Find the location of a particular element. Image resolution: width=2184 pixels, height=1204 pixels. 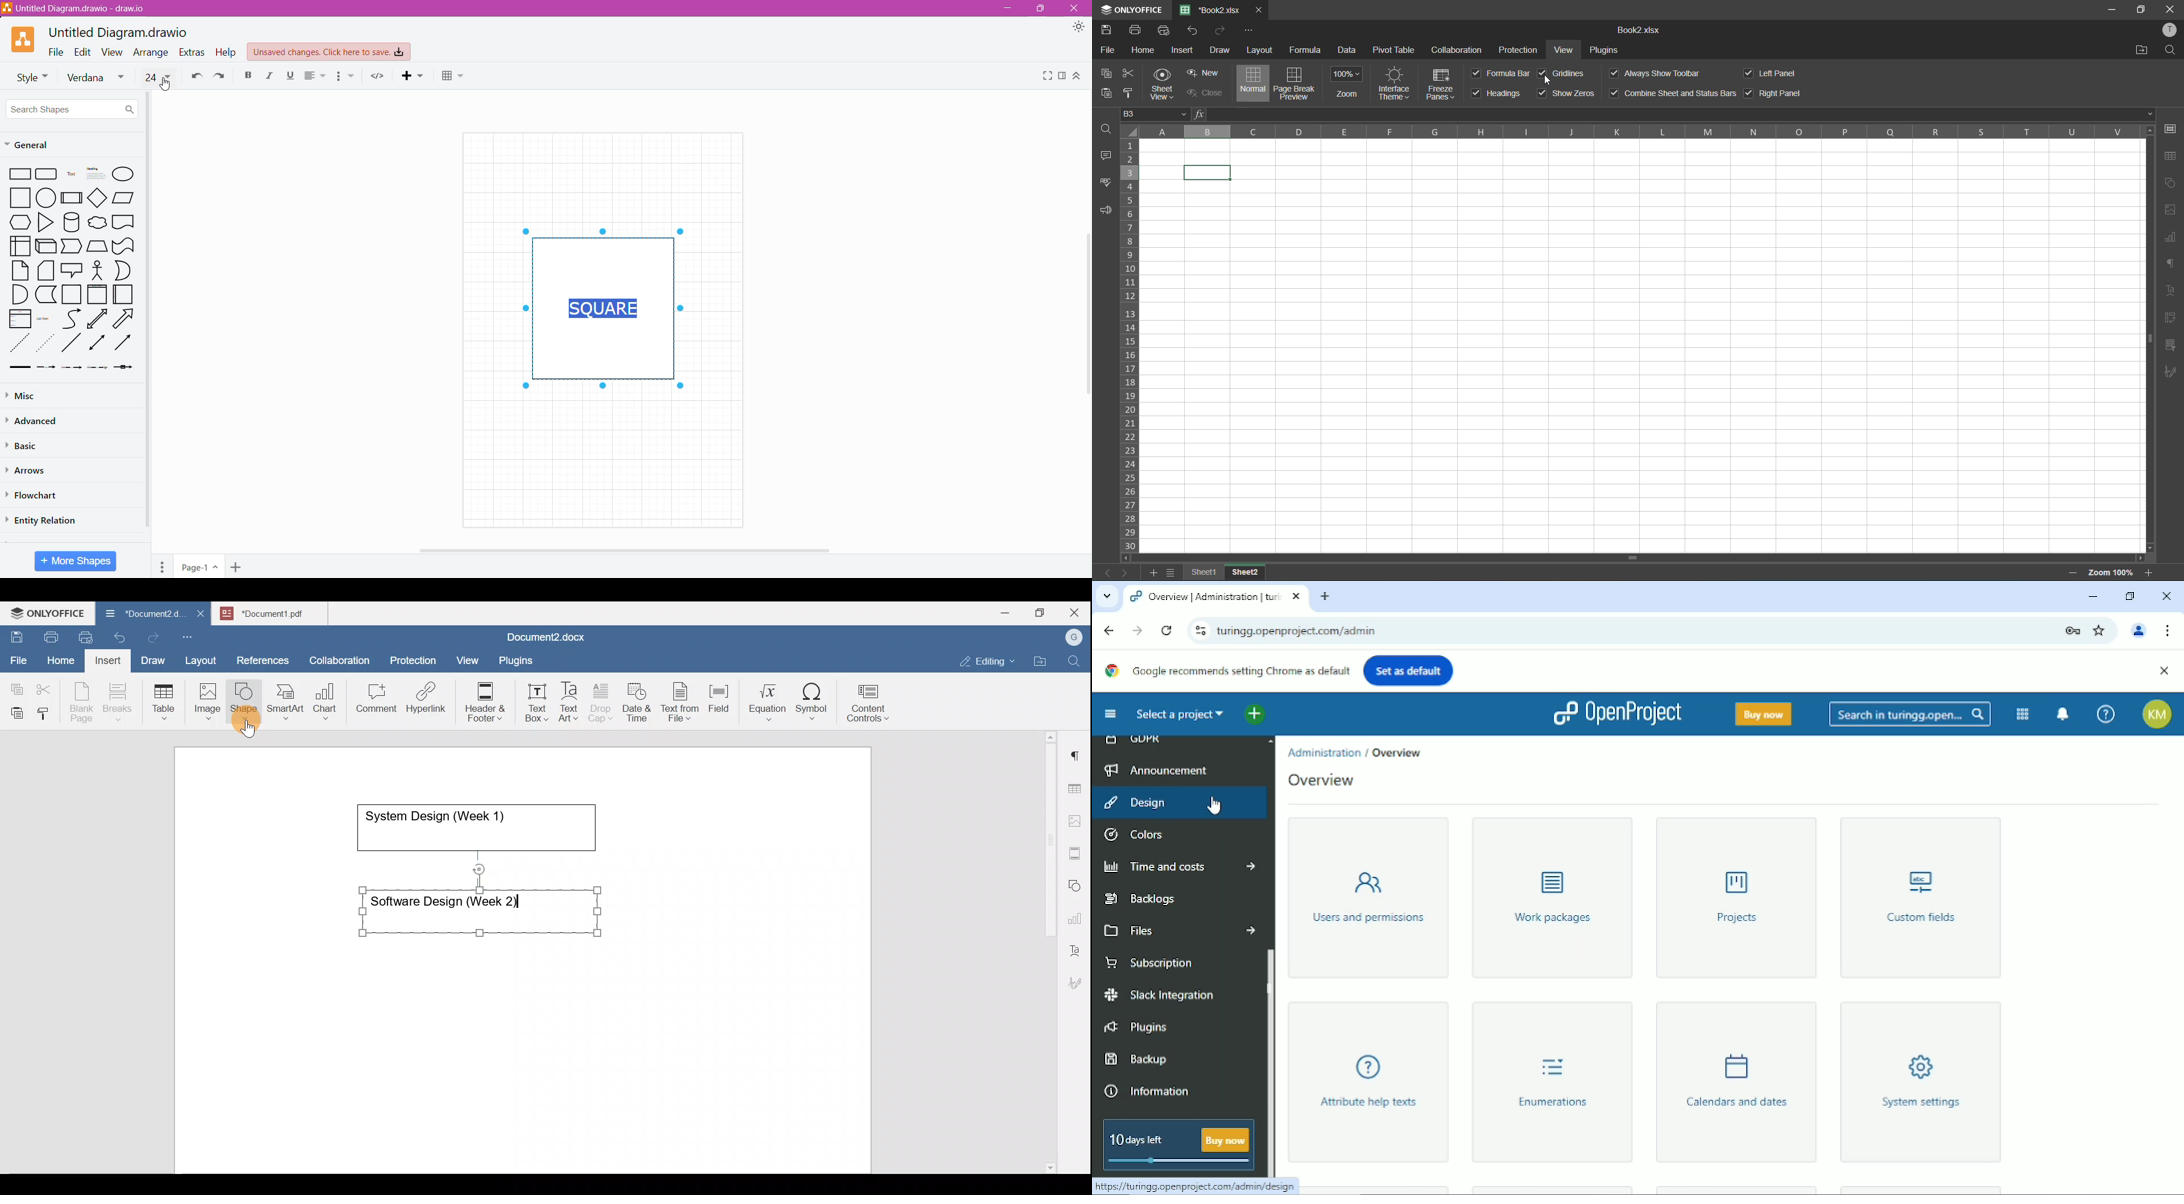

Underline is located at coordinates (288, 78).